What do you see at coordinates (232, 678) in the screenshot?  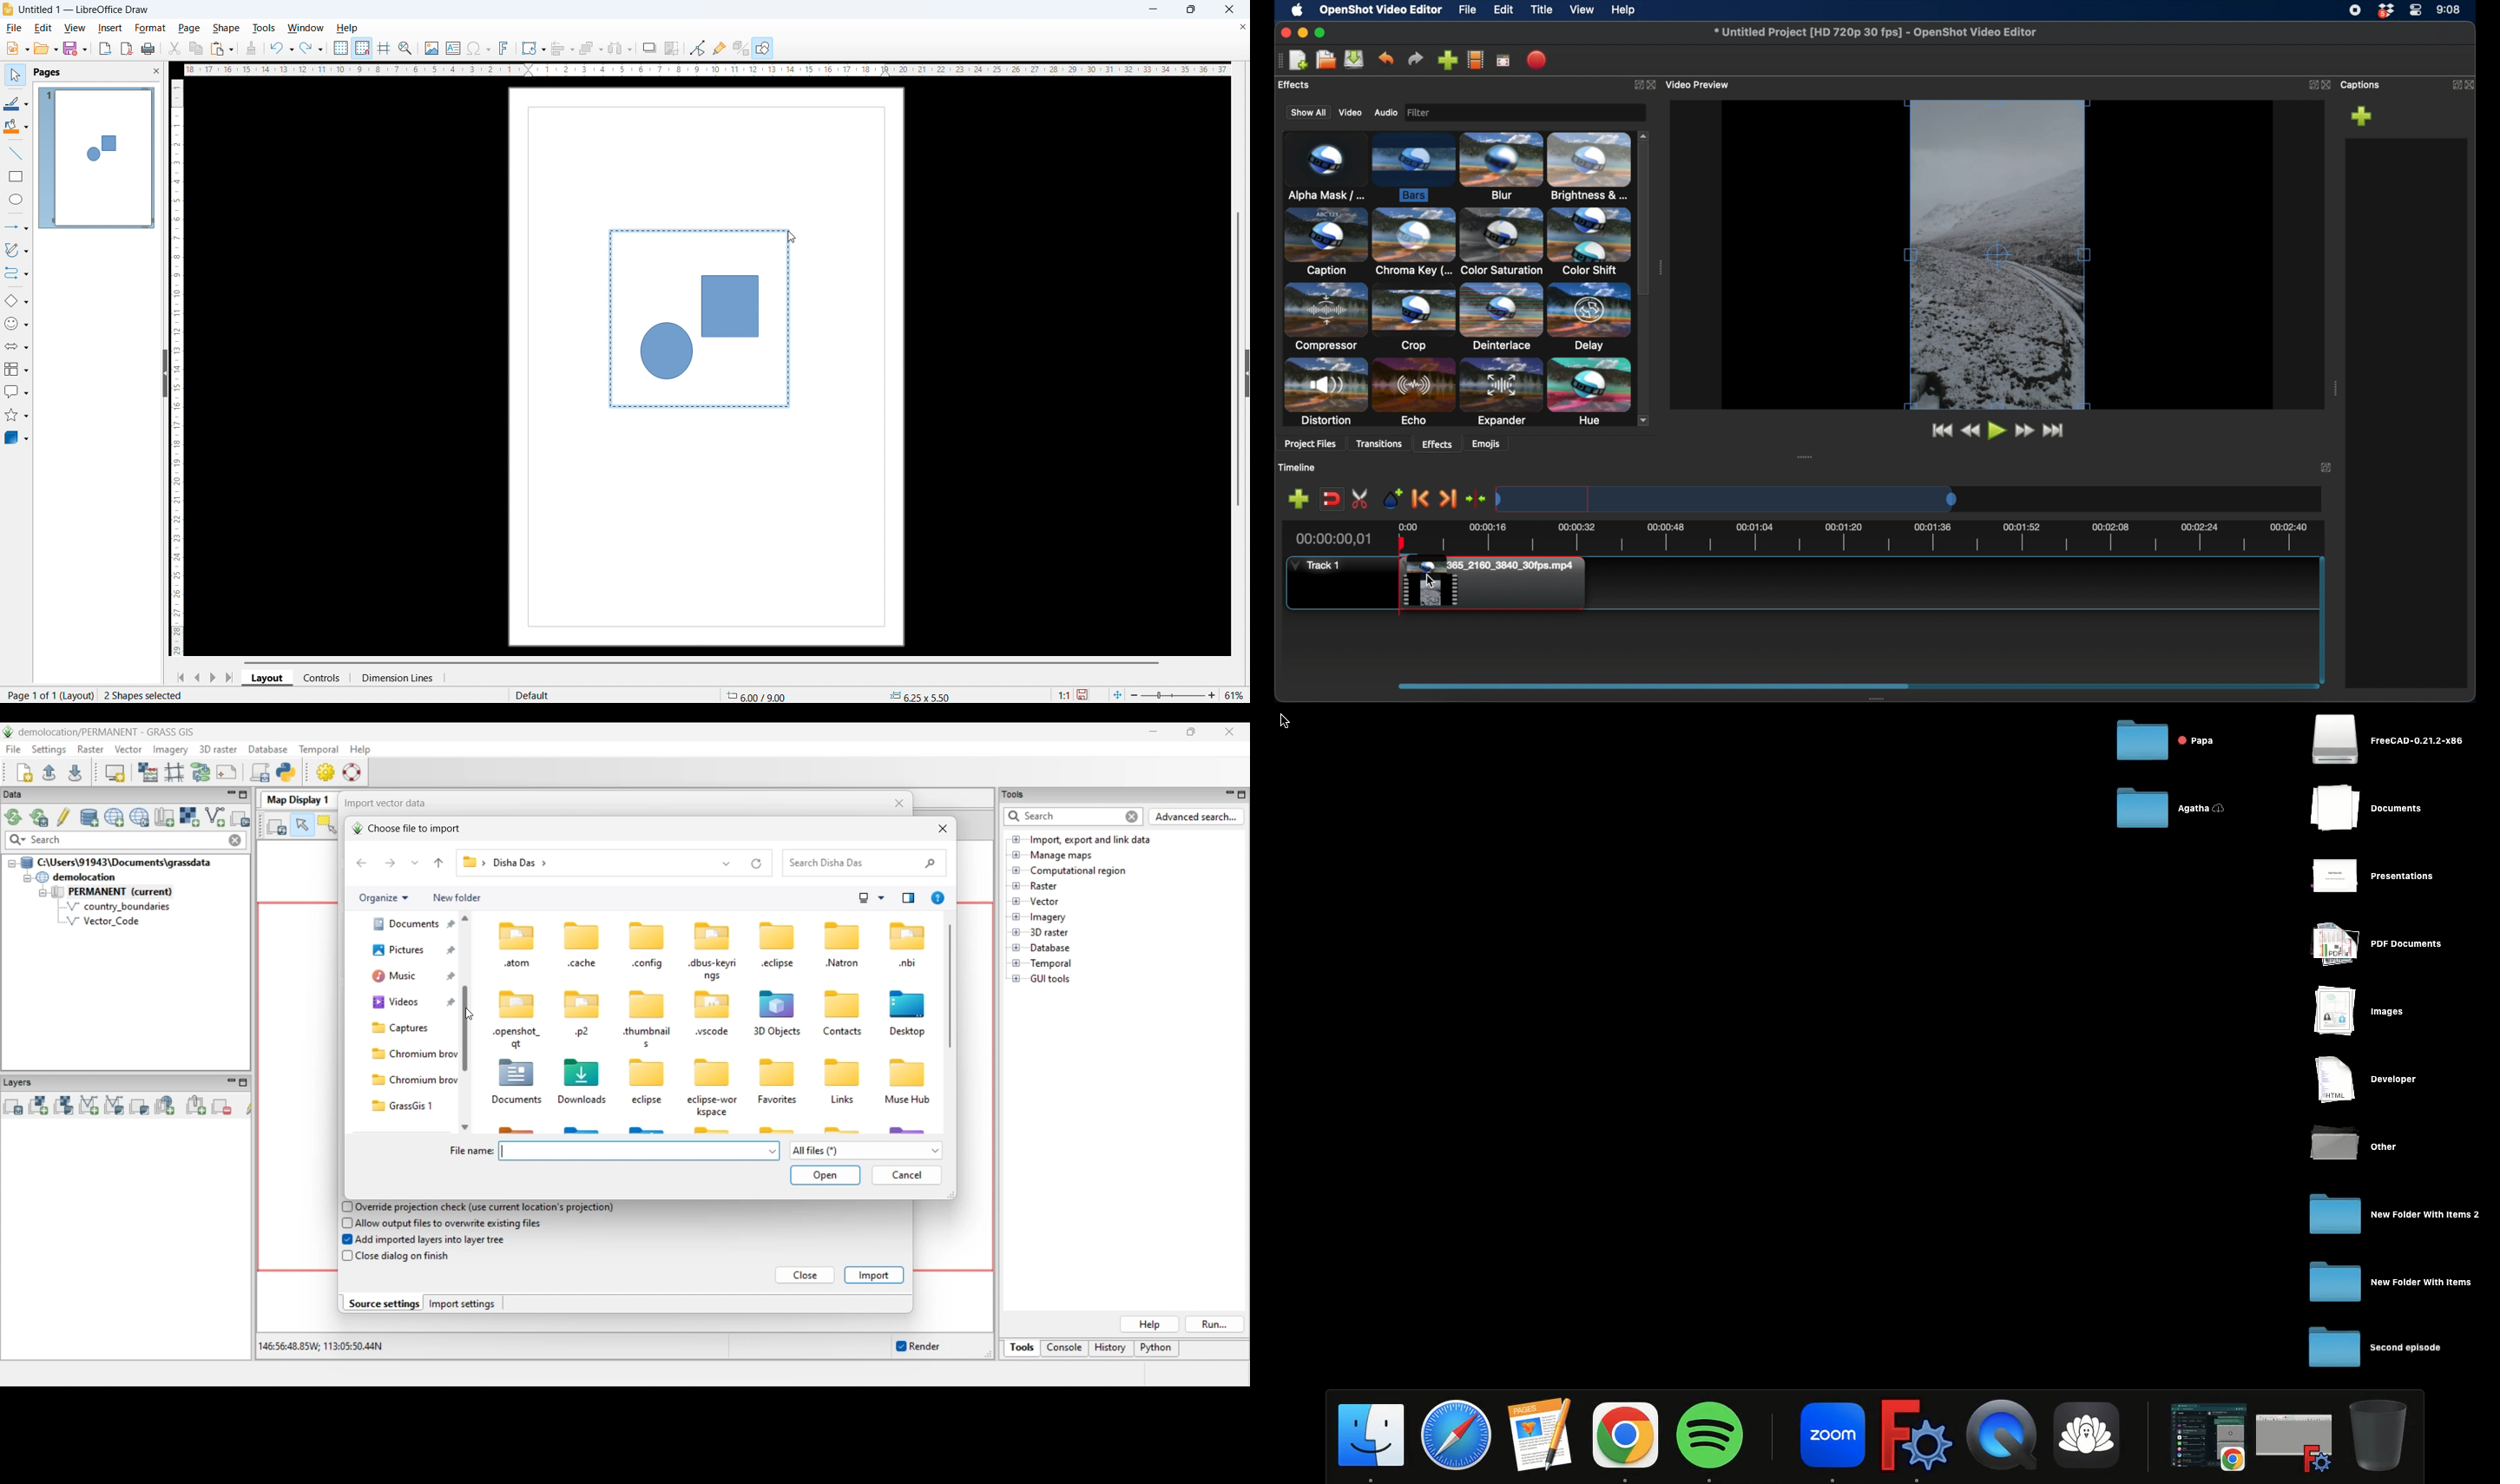 I see `go to last page` at bounding box center [232, 678].